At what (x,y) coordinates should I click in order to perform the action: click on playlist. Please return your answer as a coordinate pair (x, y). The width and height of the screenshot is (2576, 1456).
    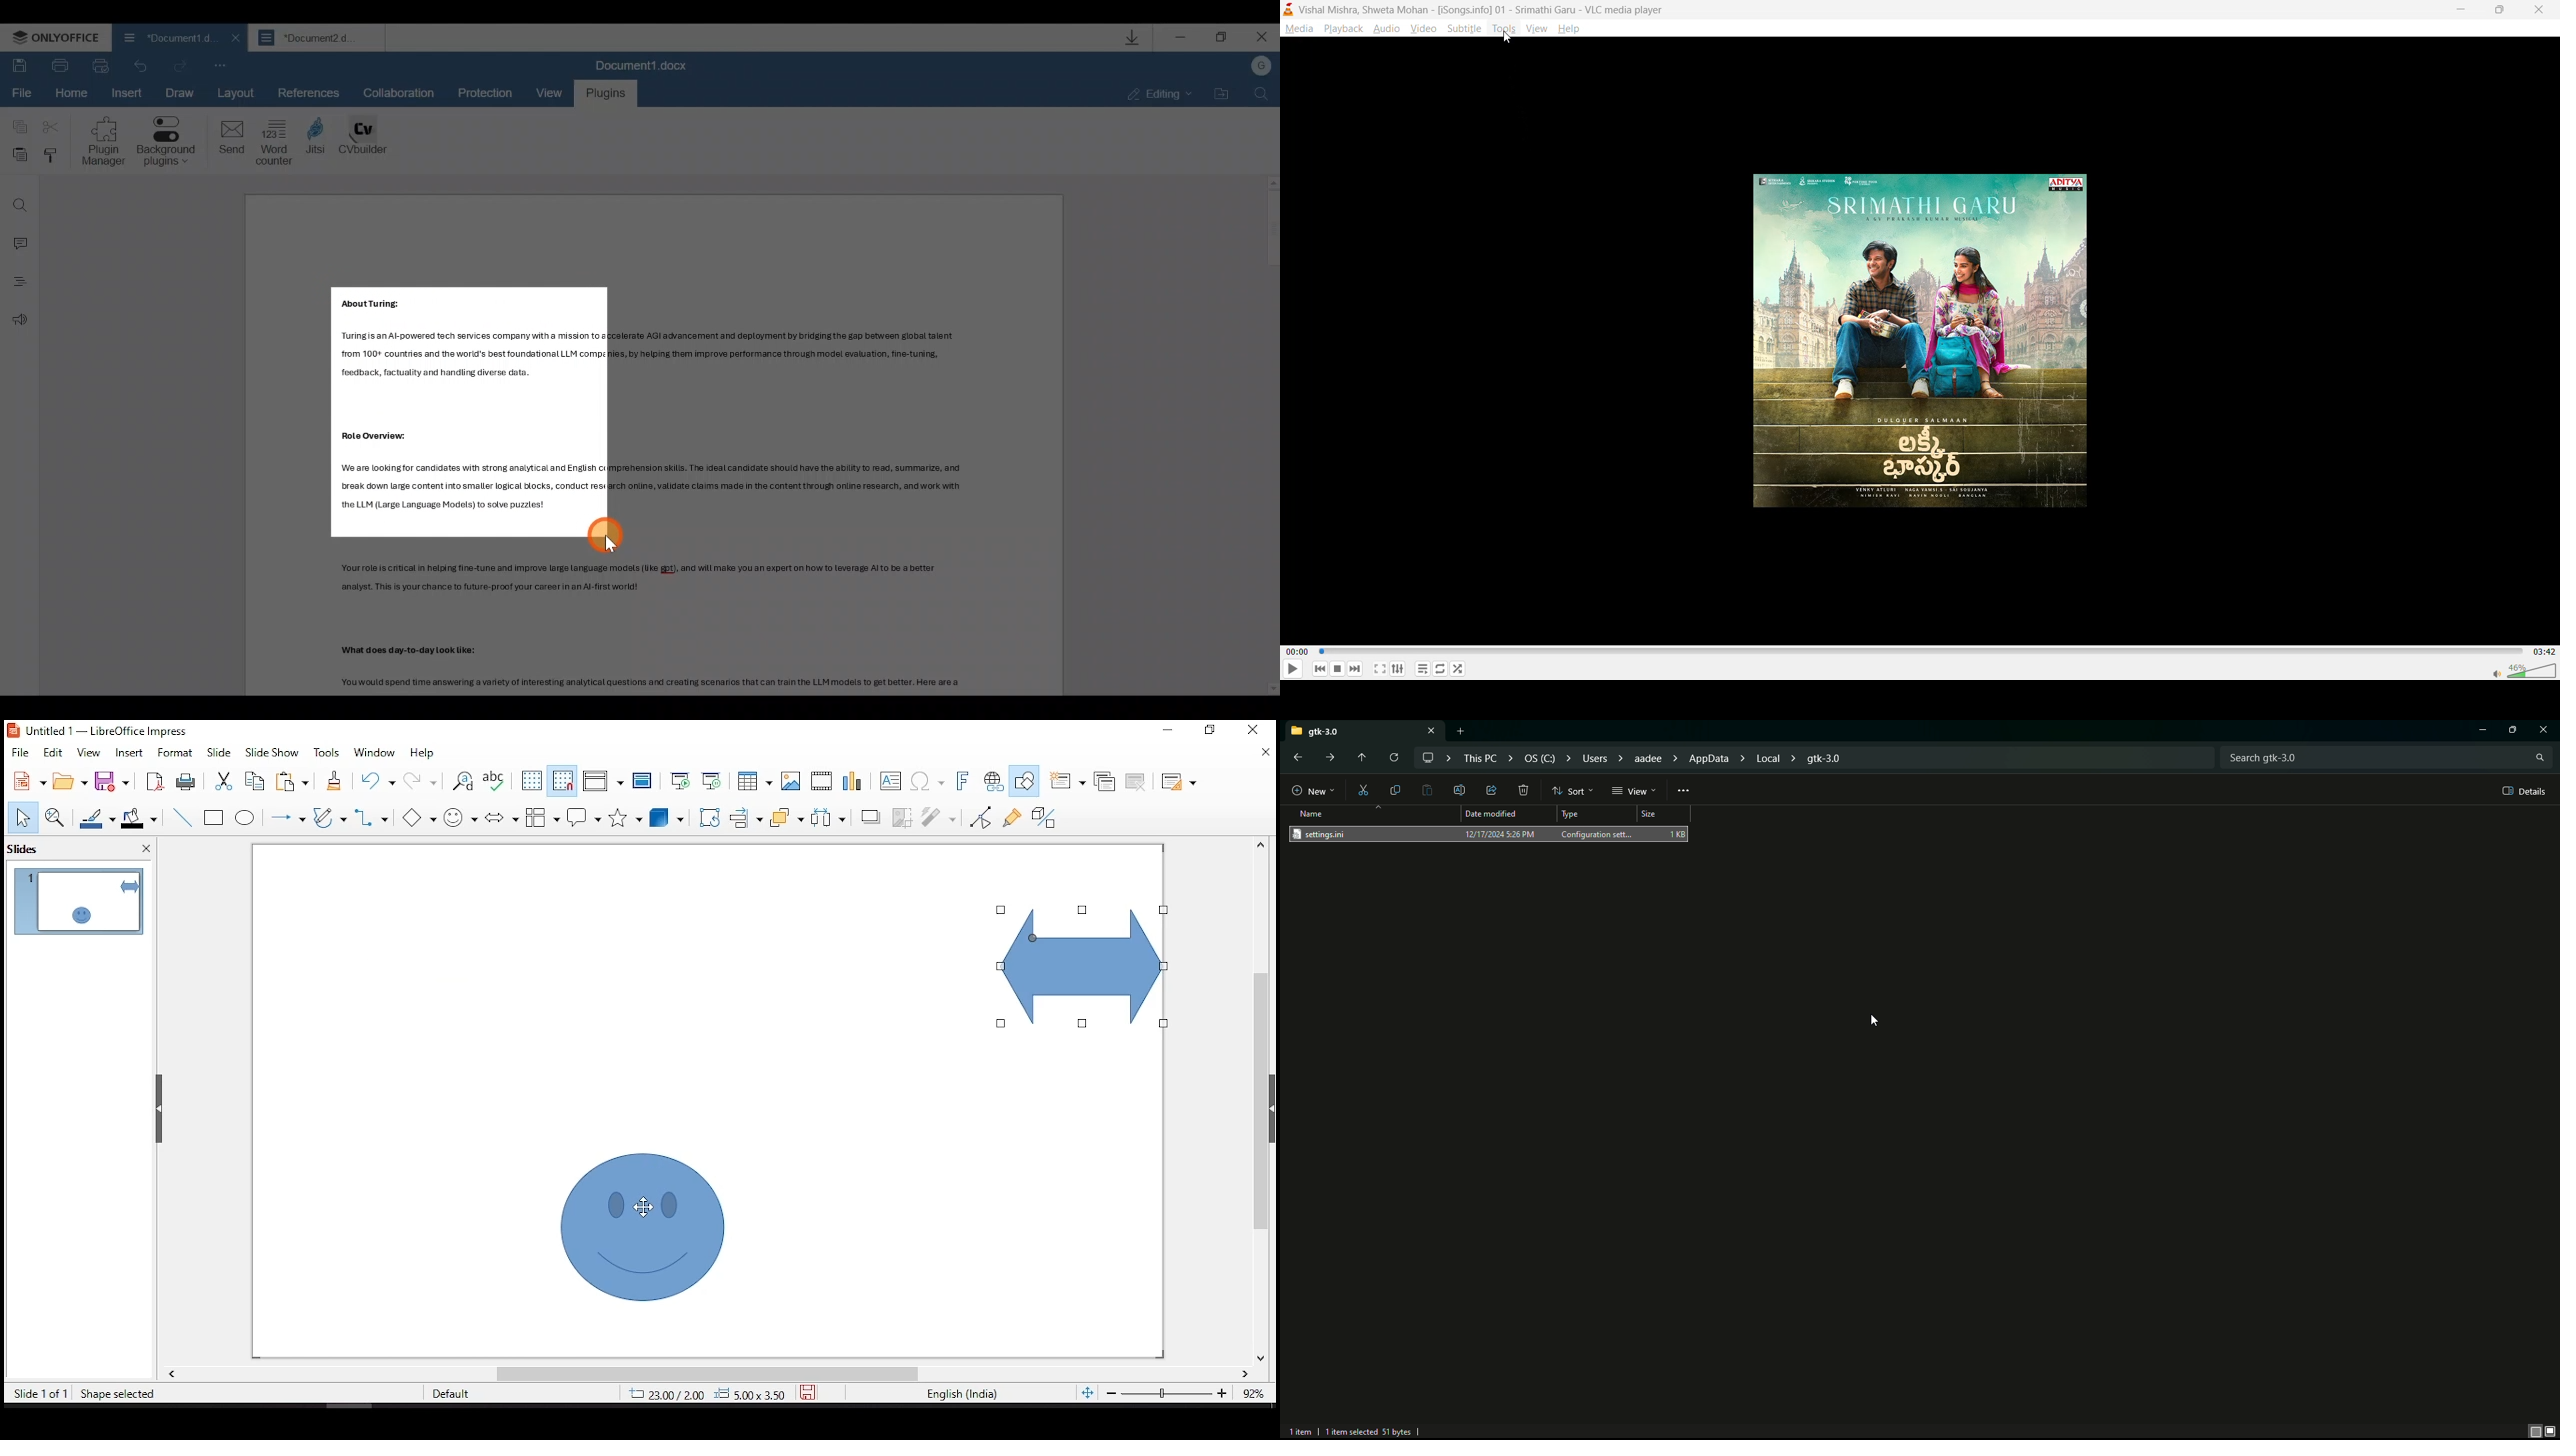
    Looking at the image, I should click on (1425, 669).